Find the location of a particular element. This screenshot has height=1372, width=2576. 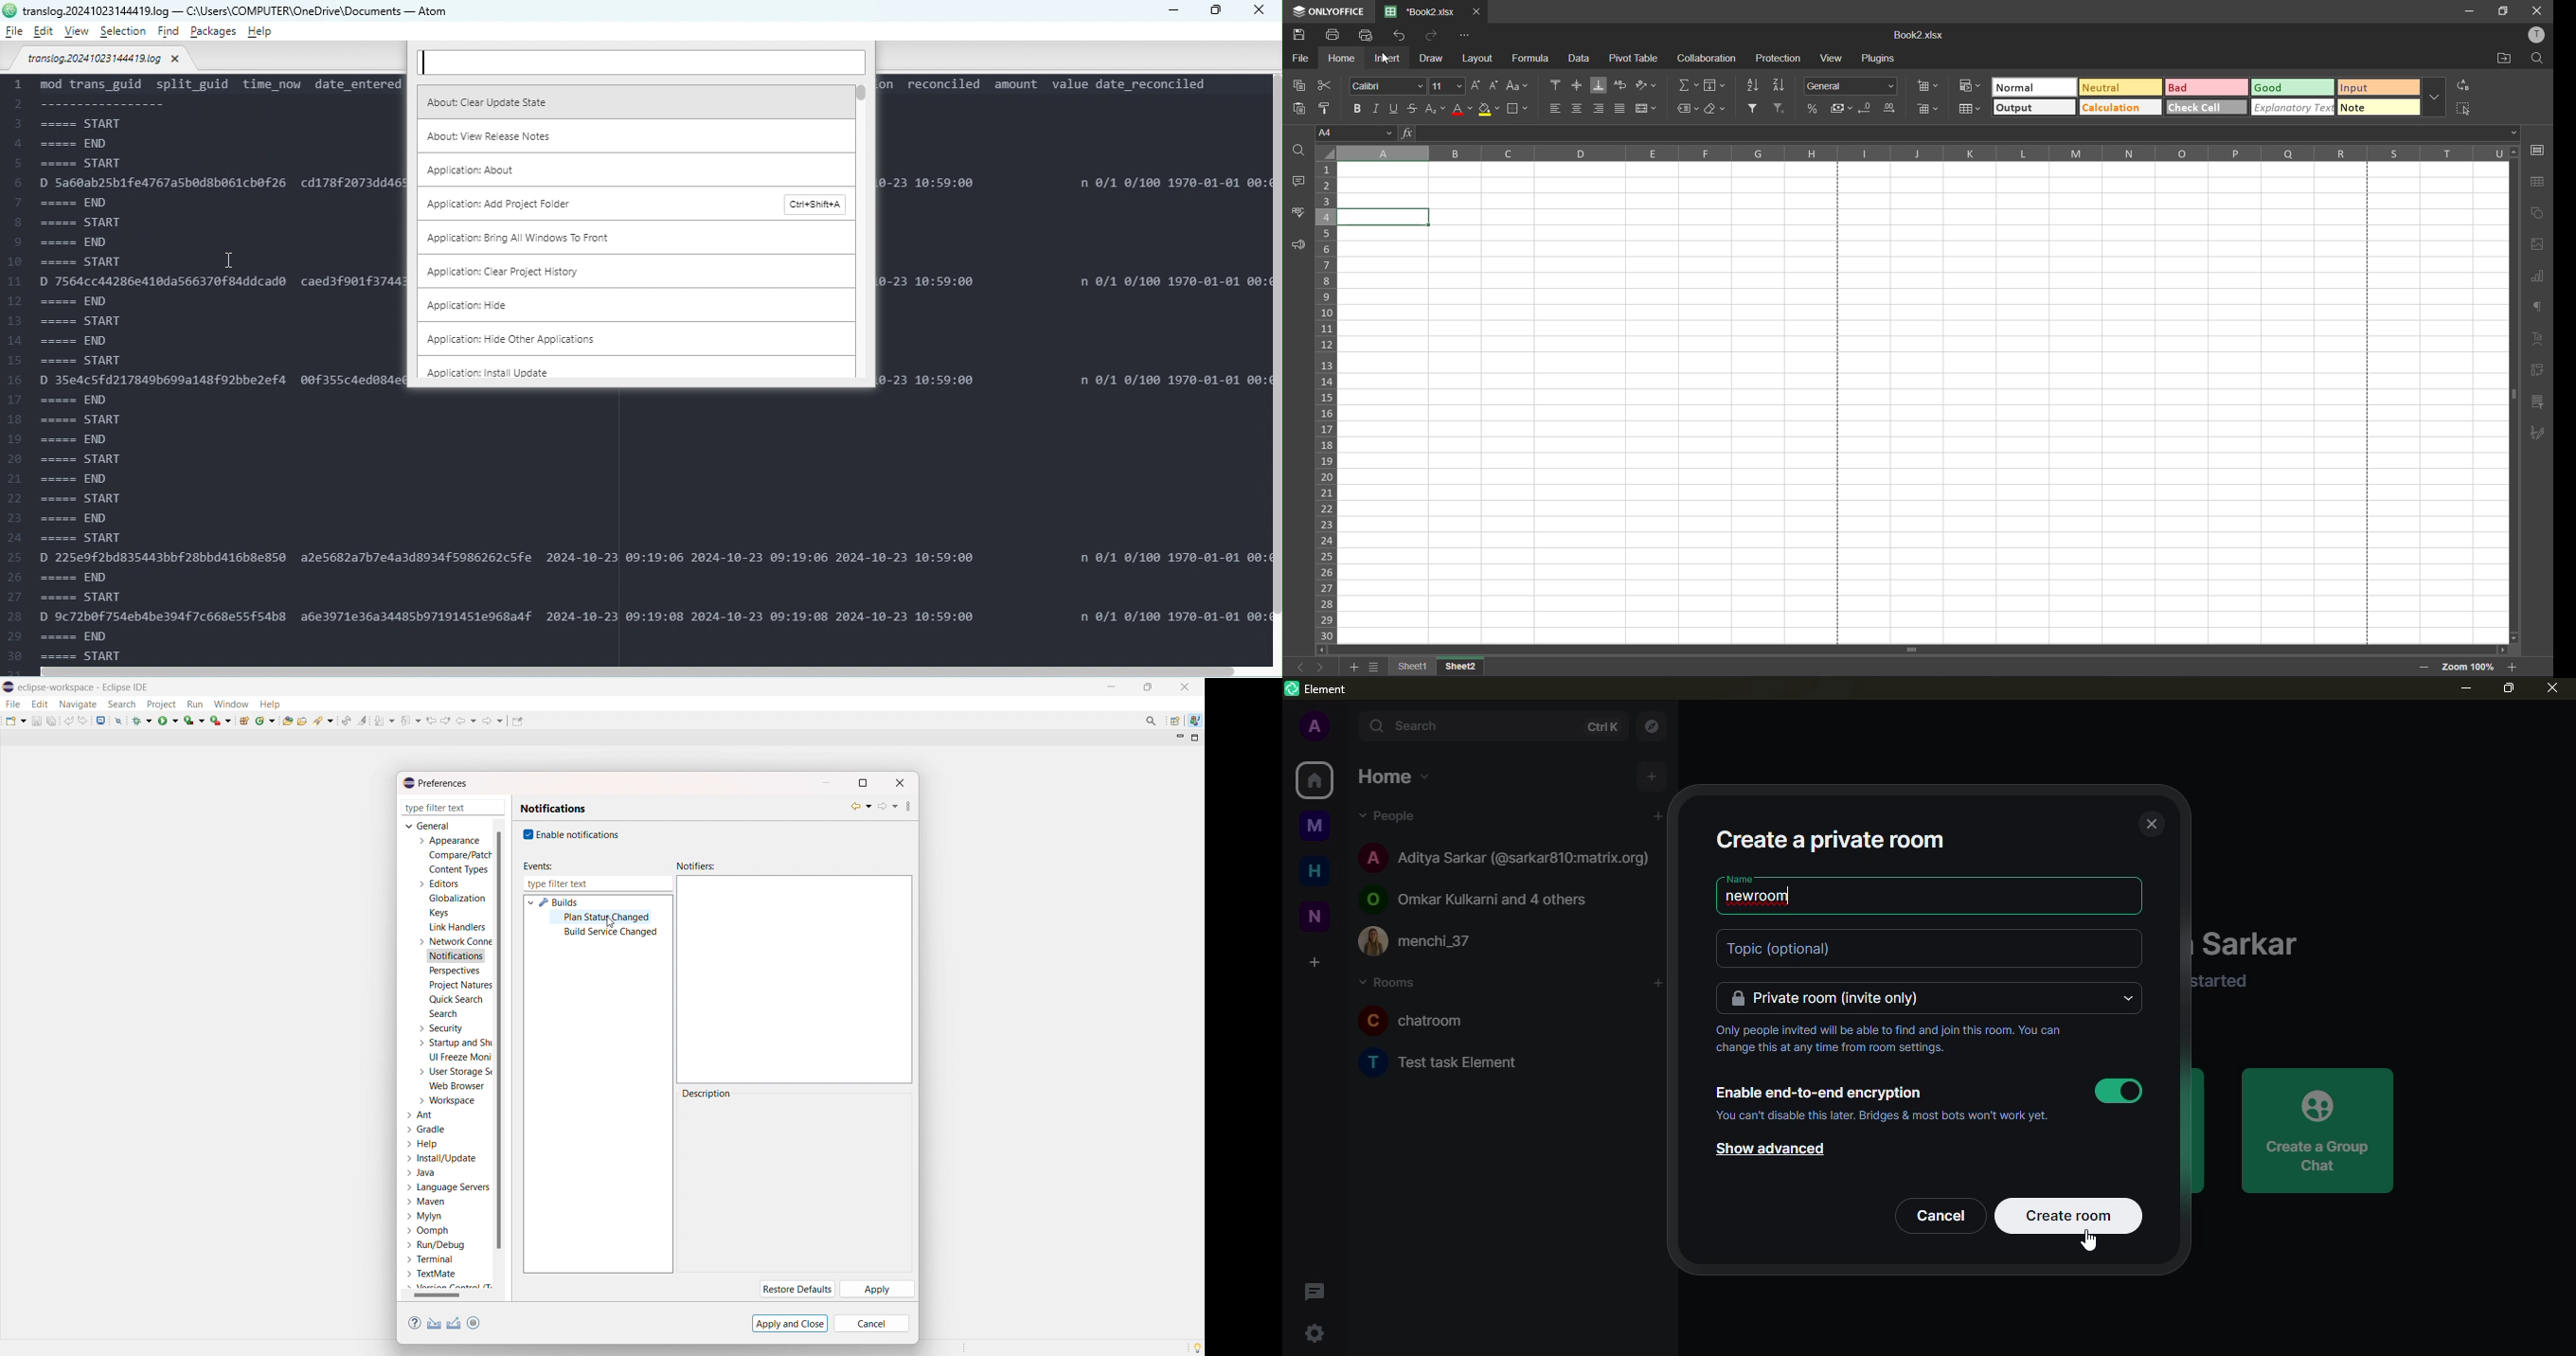

home is located at coordinates (1315, 871).